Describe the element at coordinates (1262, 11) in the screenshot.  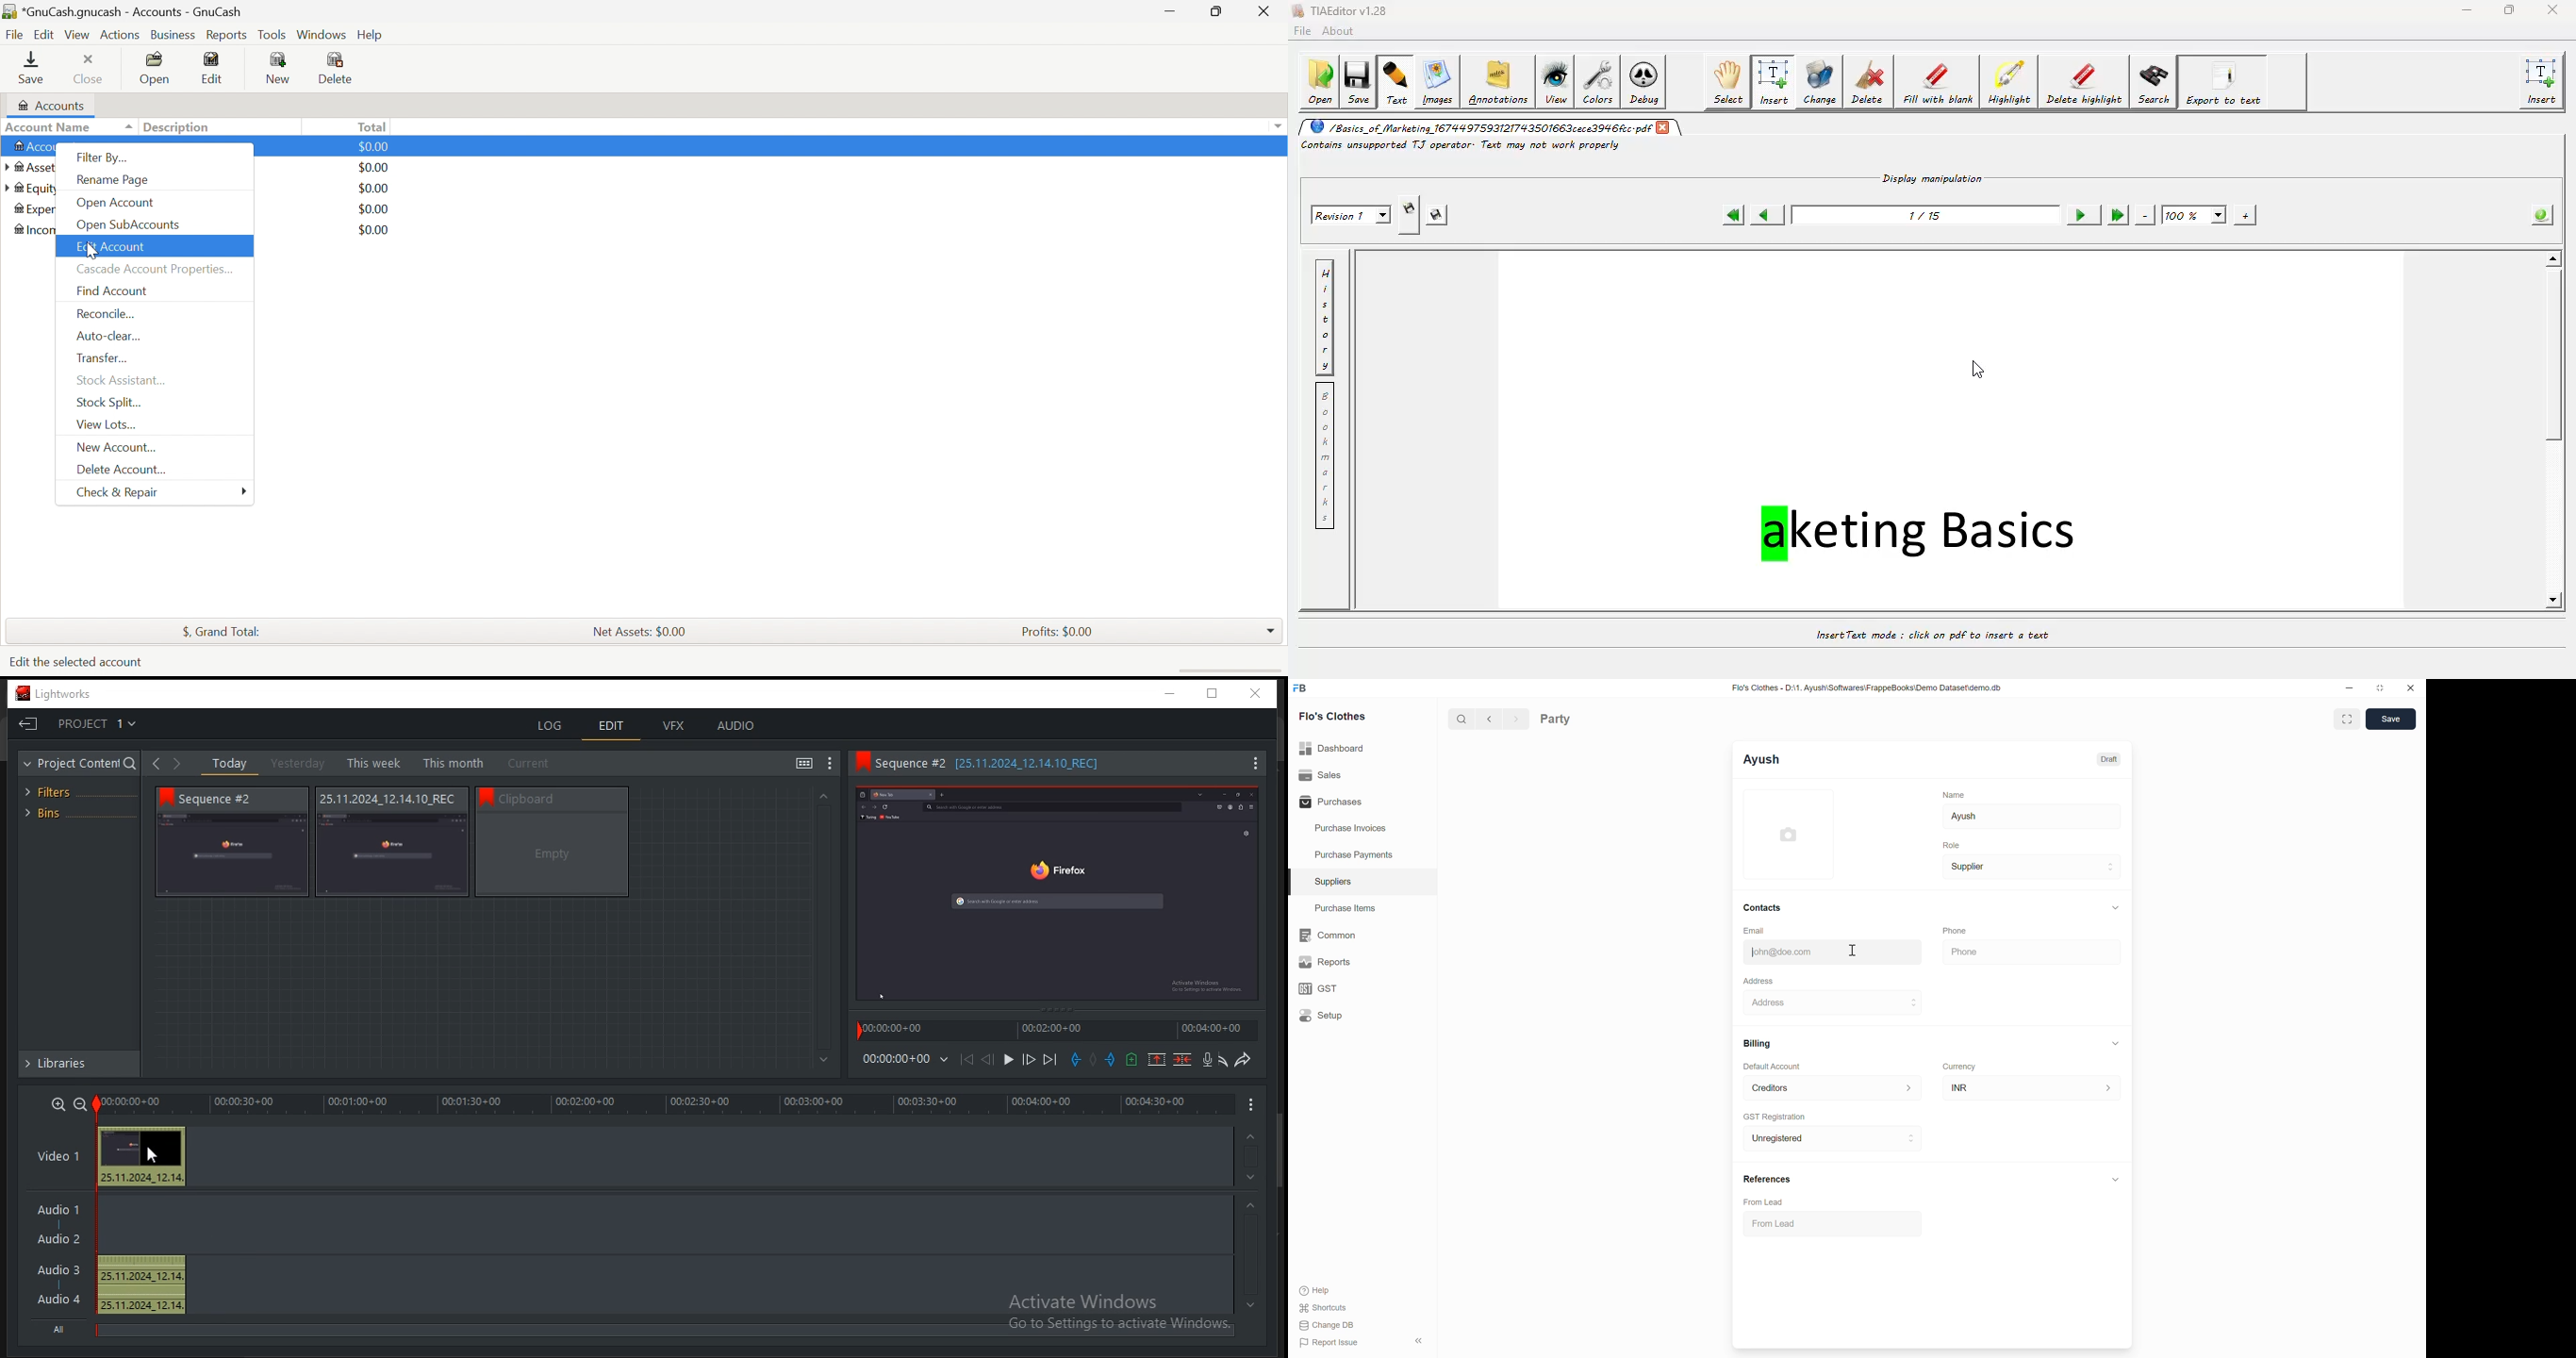
I see `Close` at that location.